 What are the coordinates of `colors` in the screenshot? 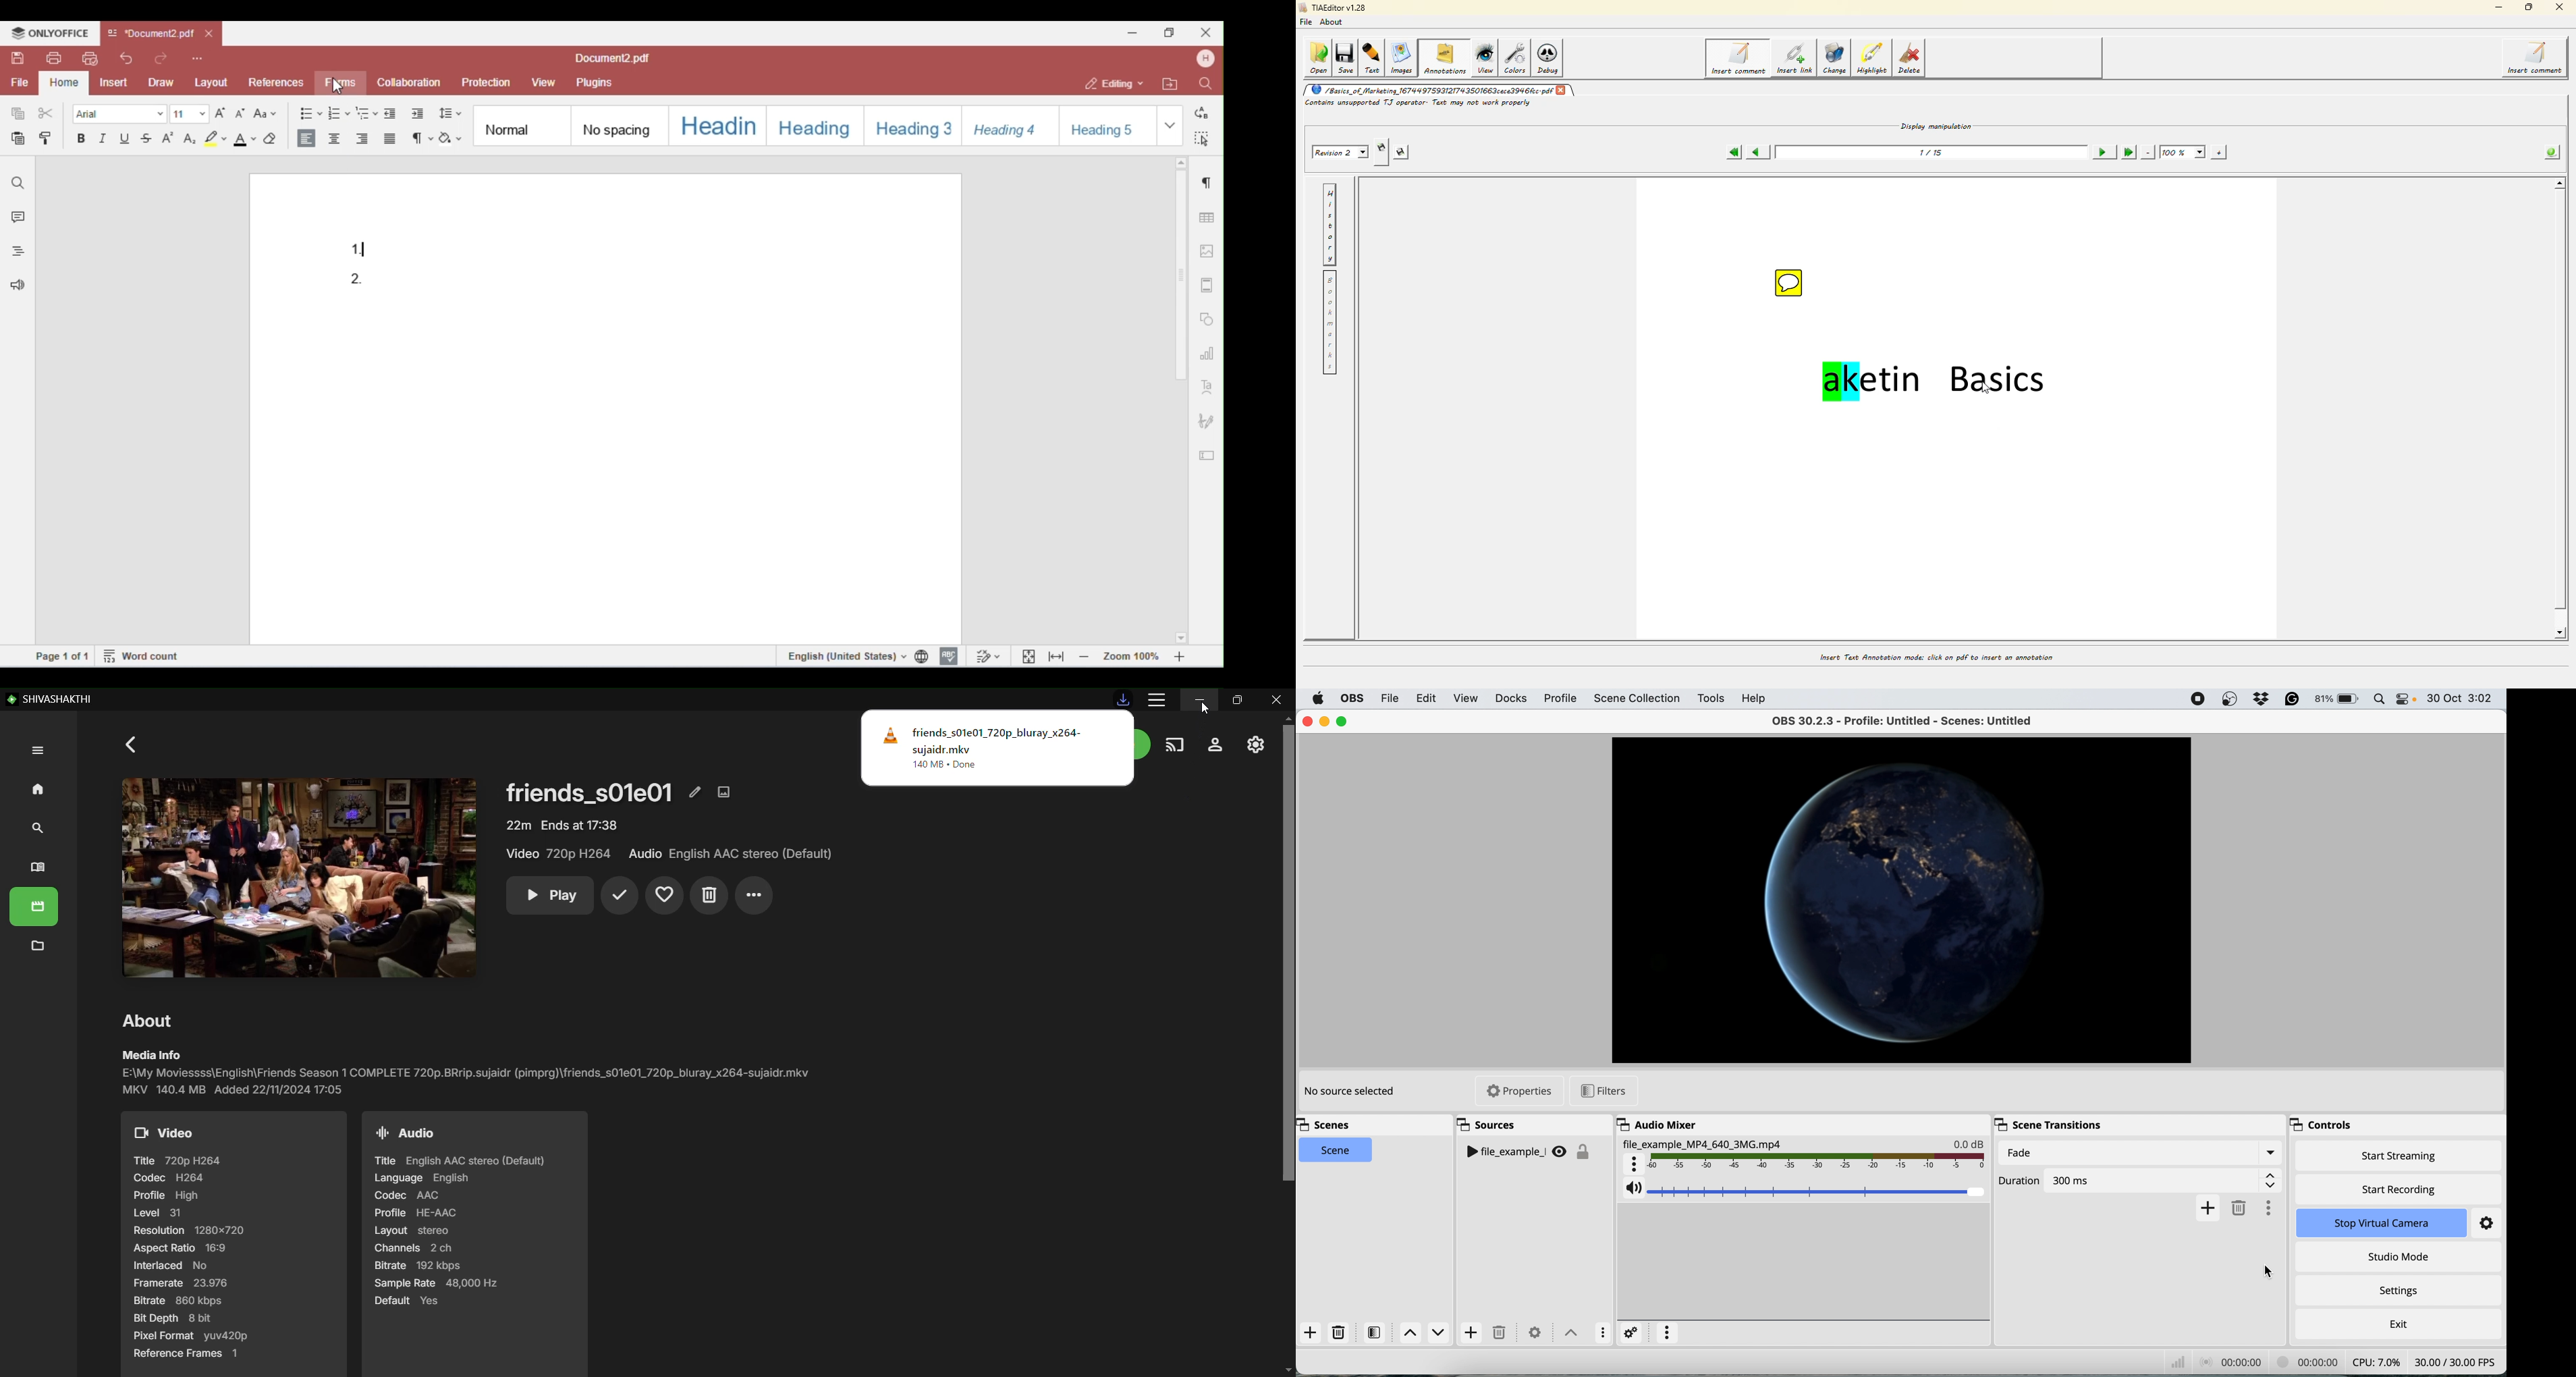 It's located at (1518, 57).